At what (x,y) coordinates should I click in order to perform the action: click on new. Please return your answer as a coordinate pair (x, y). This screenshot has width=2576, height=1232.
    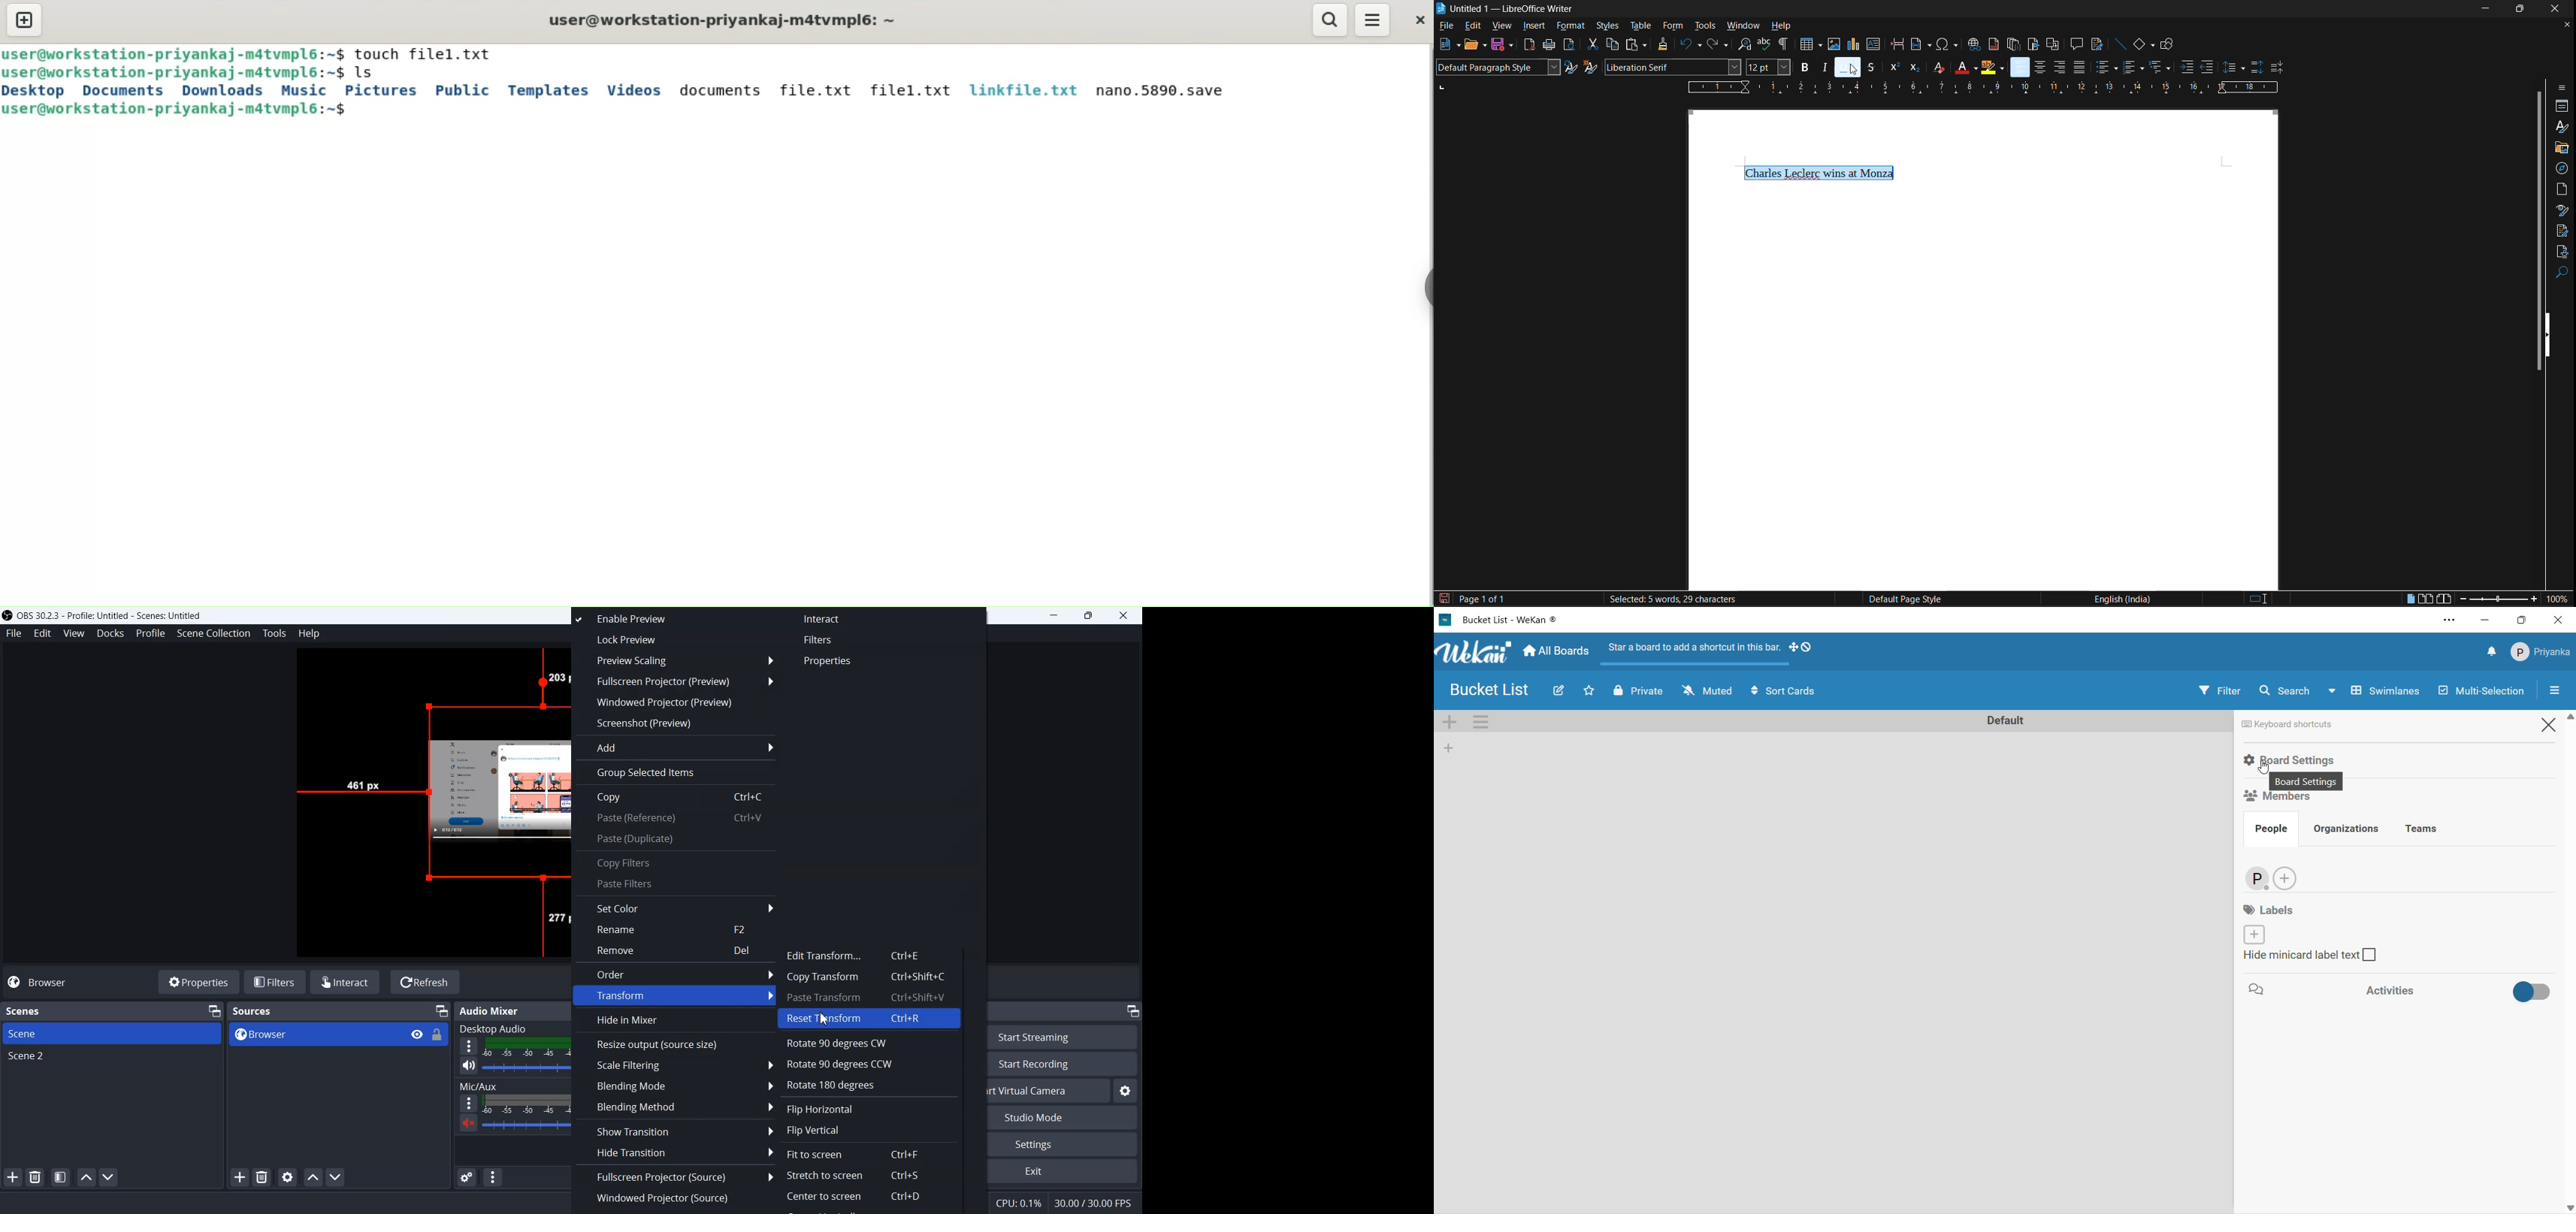
    Looking at the image, I should click on (1449, 45).